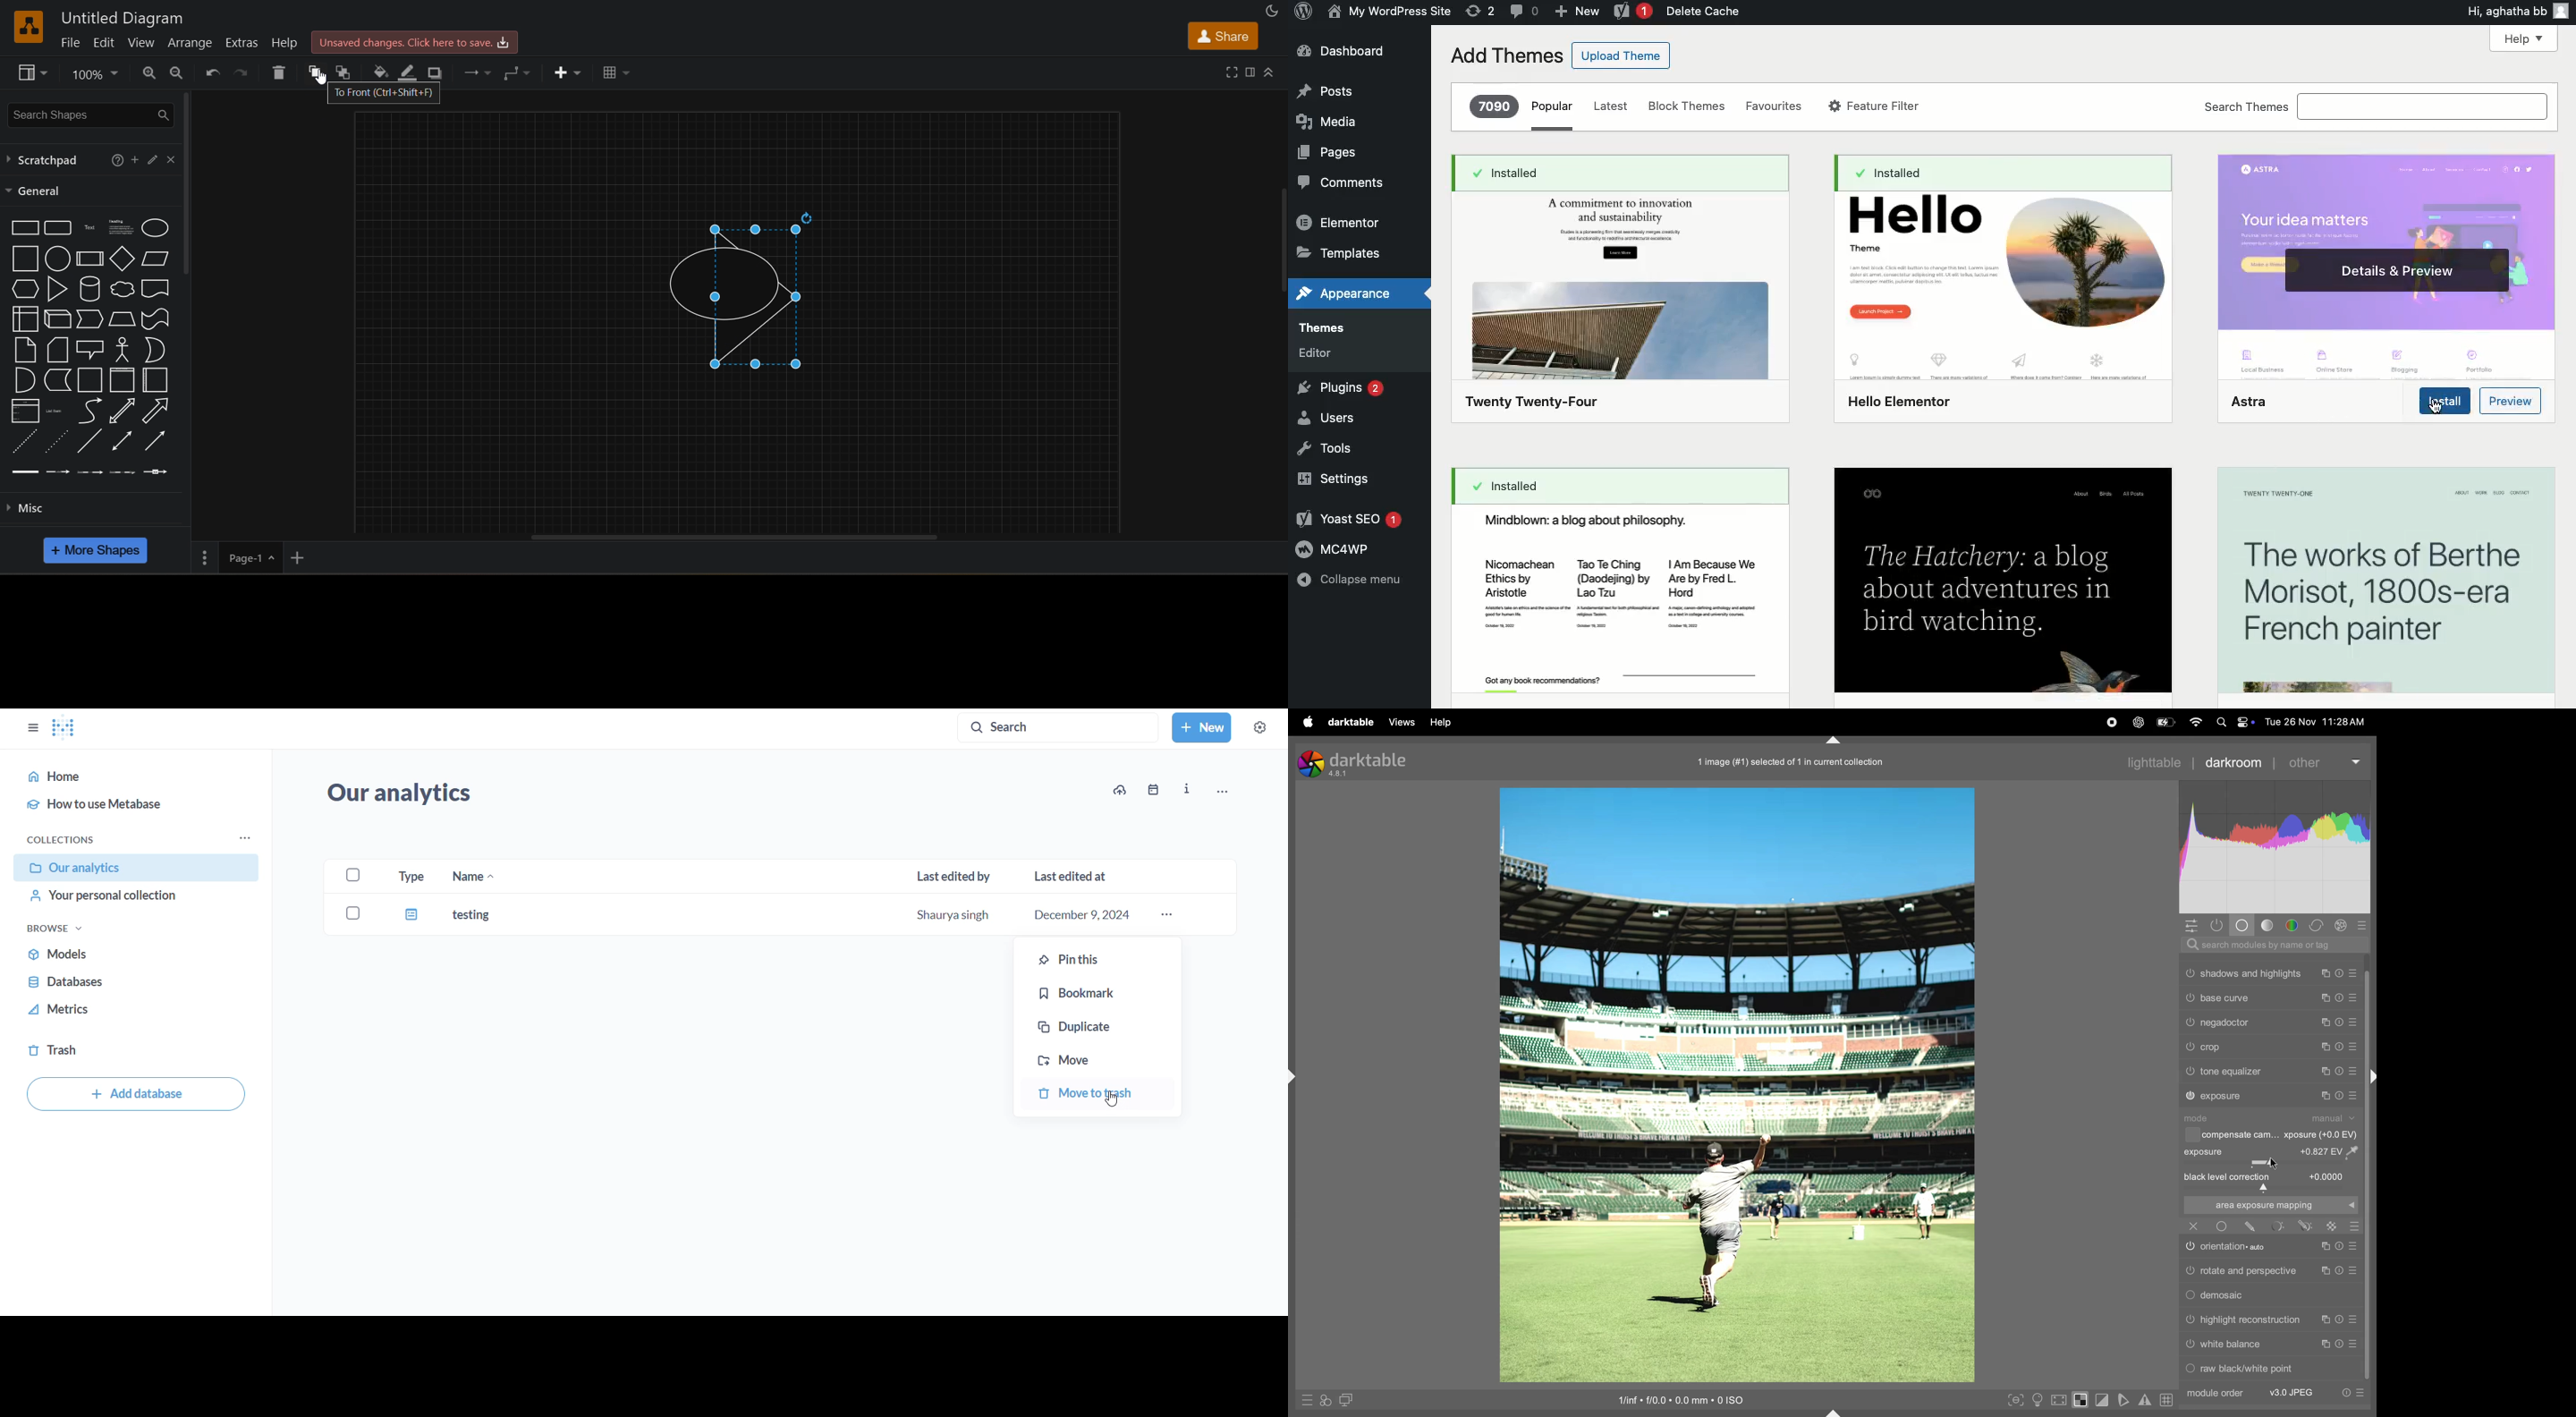  What do you see at coordinates (2434, 408) in the screenshot?
I see `cursor` at bounding box center [2434, 408].